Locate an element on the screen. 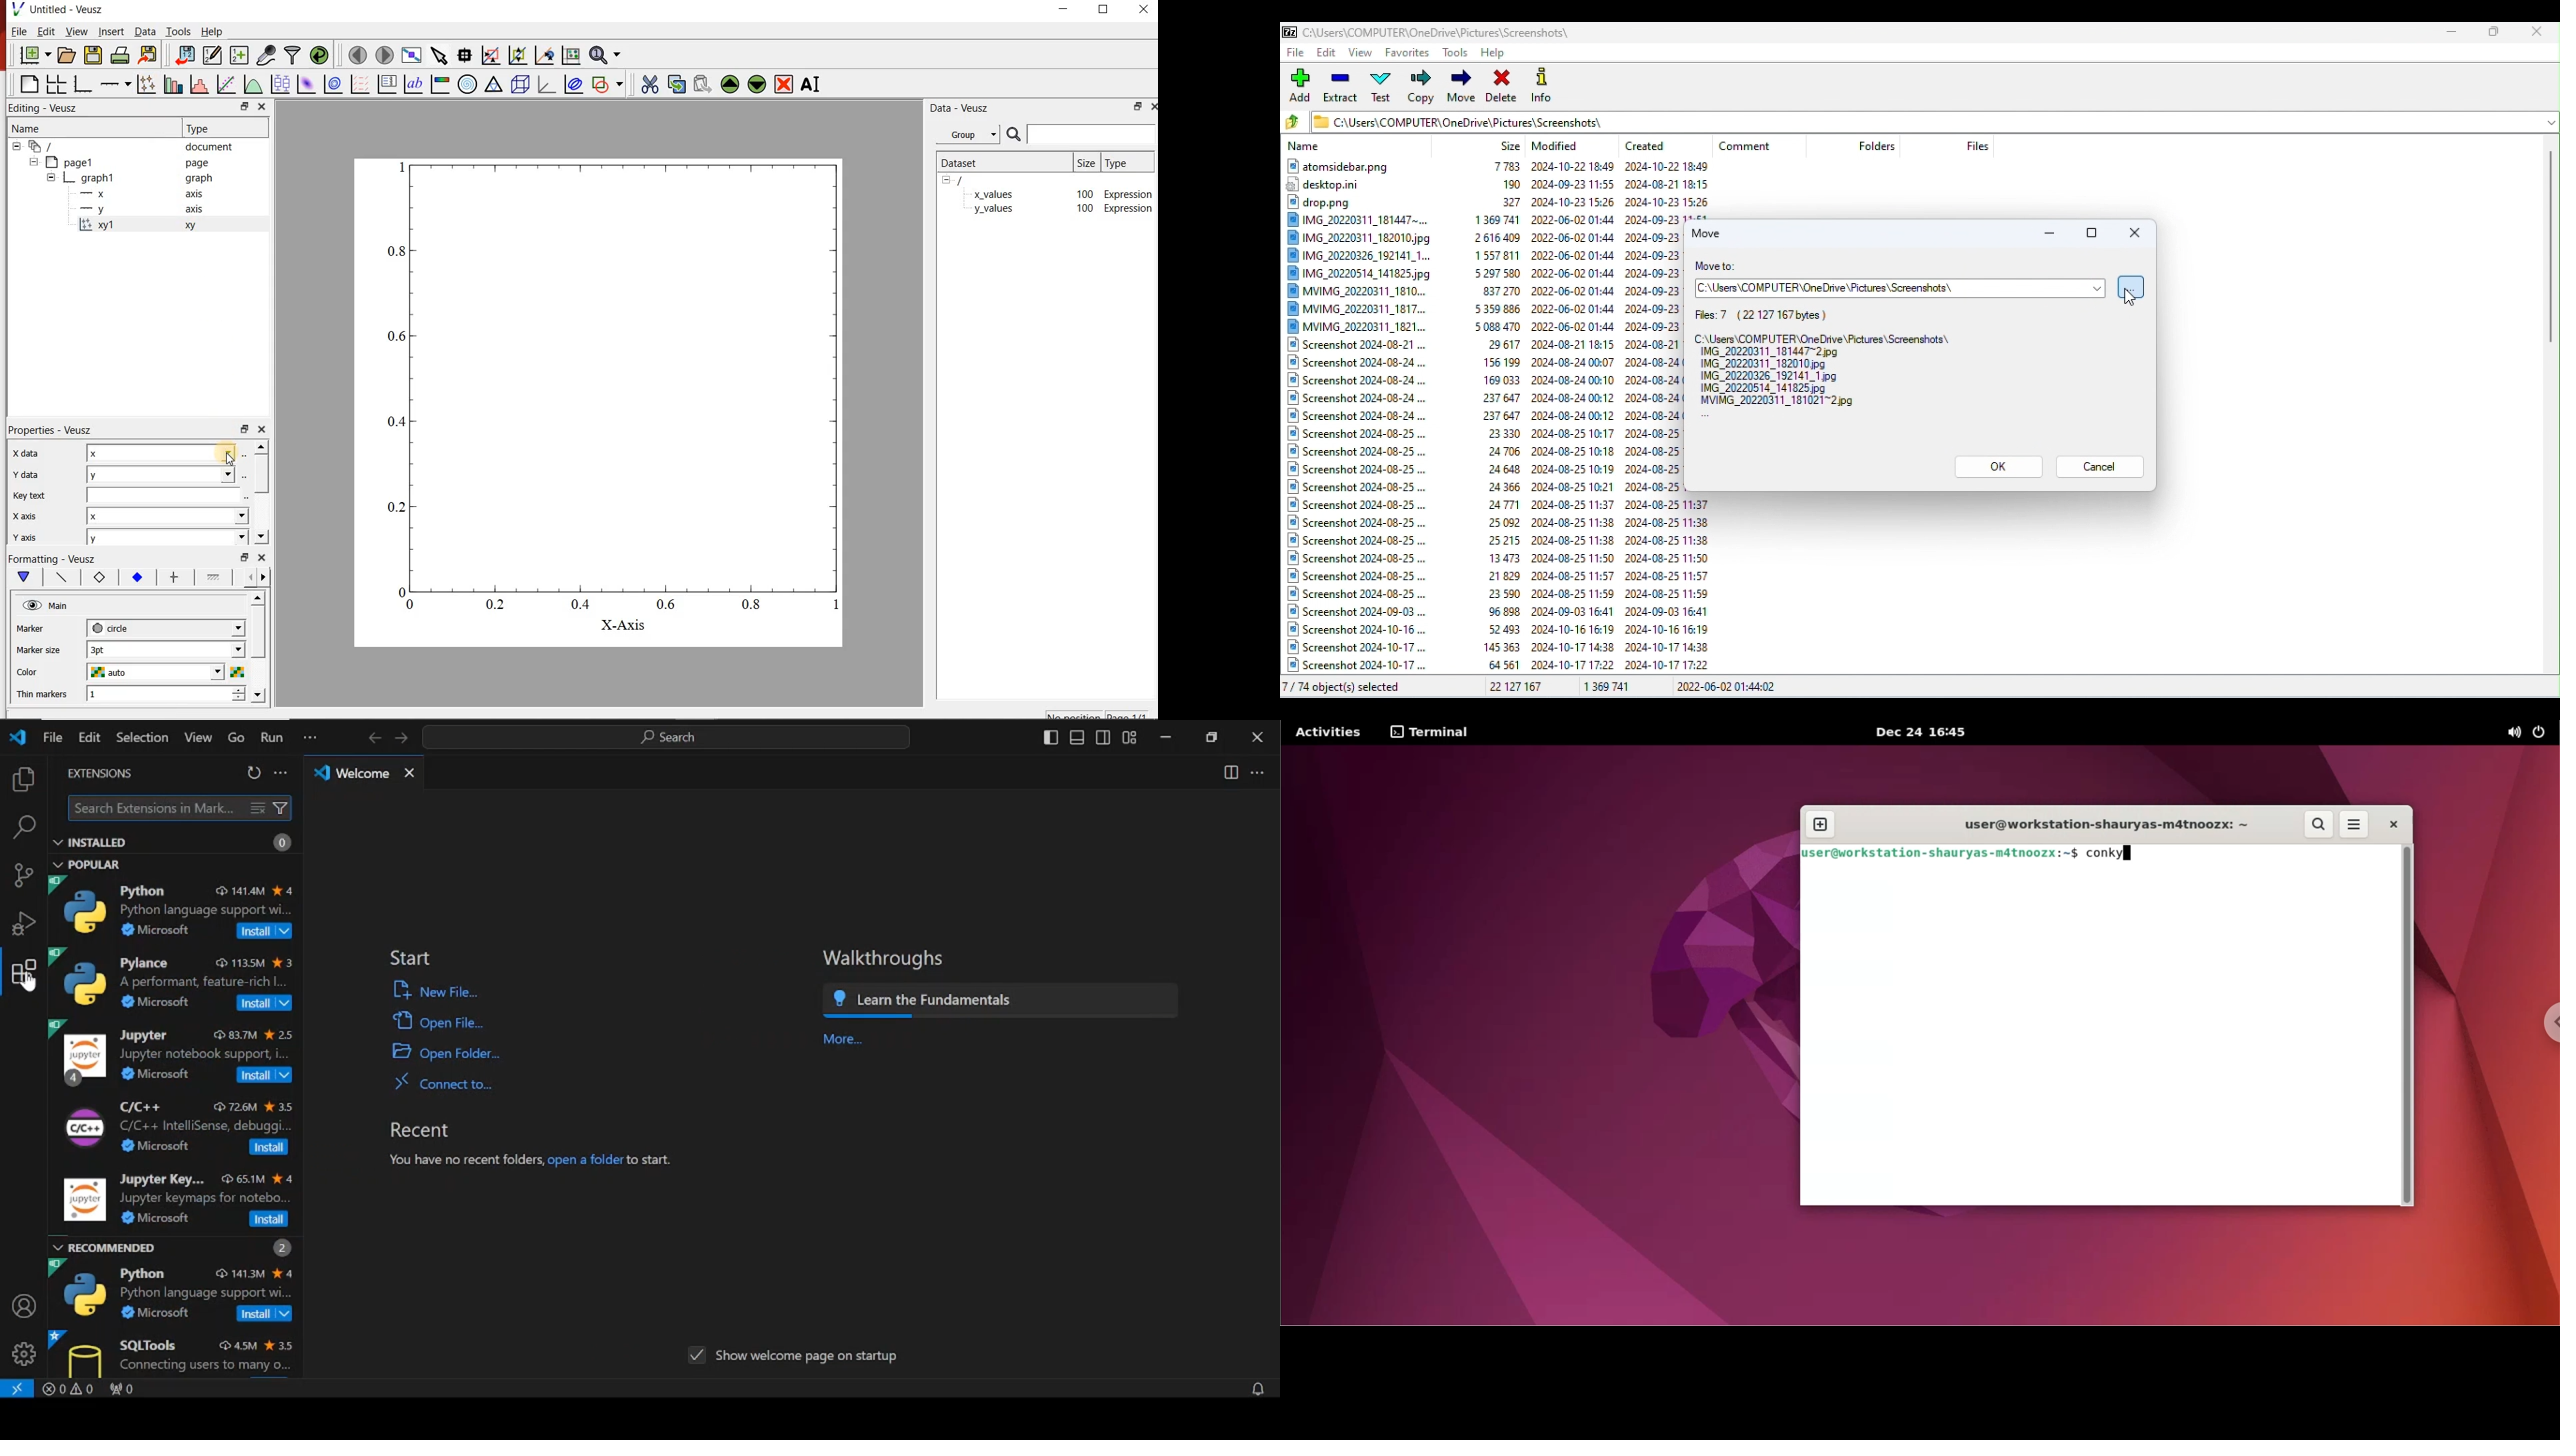 The image size is (2576, 1456). type is located at coordinates (1126, 163).